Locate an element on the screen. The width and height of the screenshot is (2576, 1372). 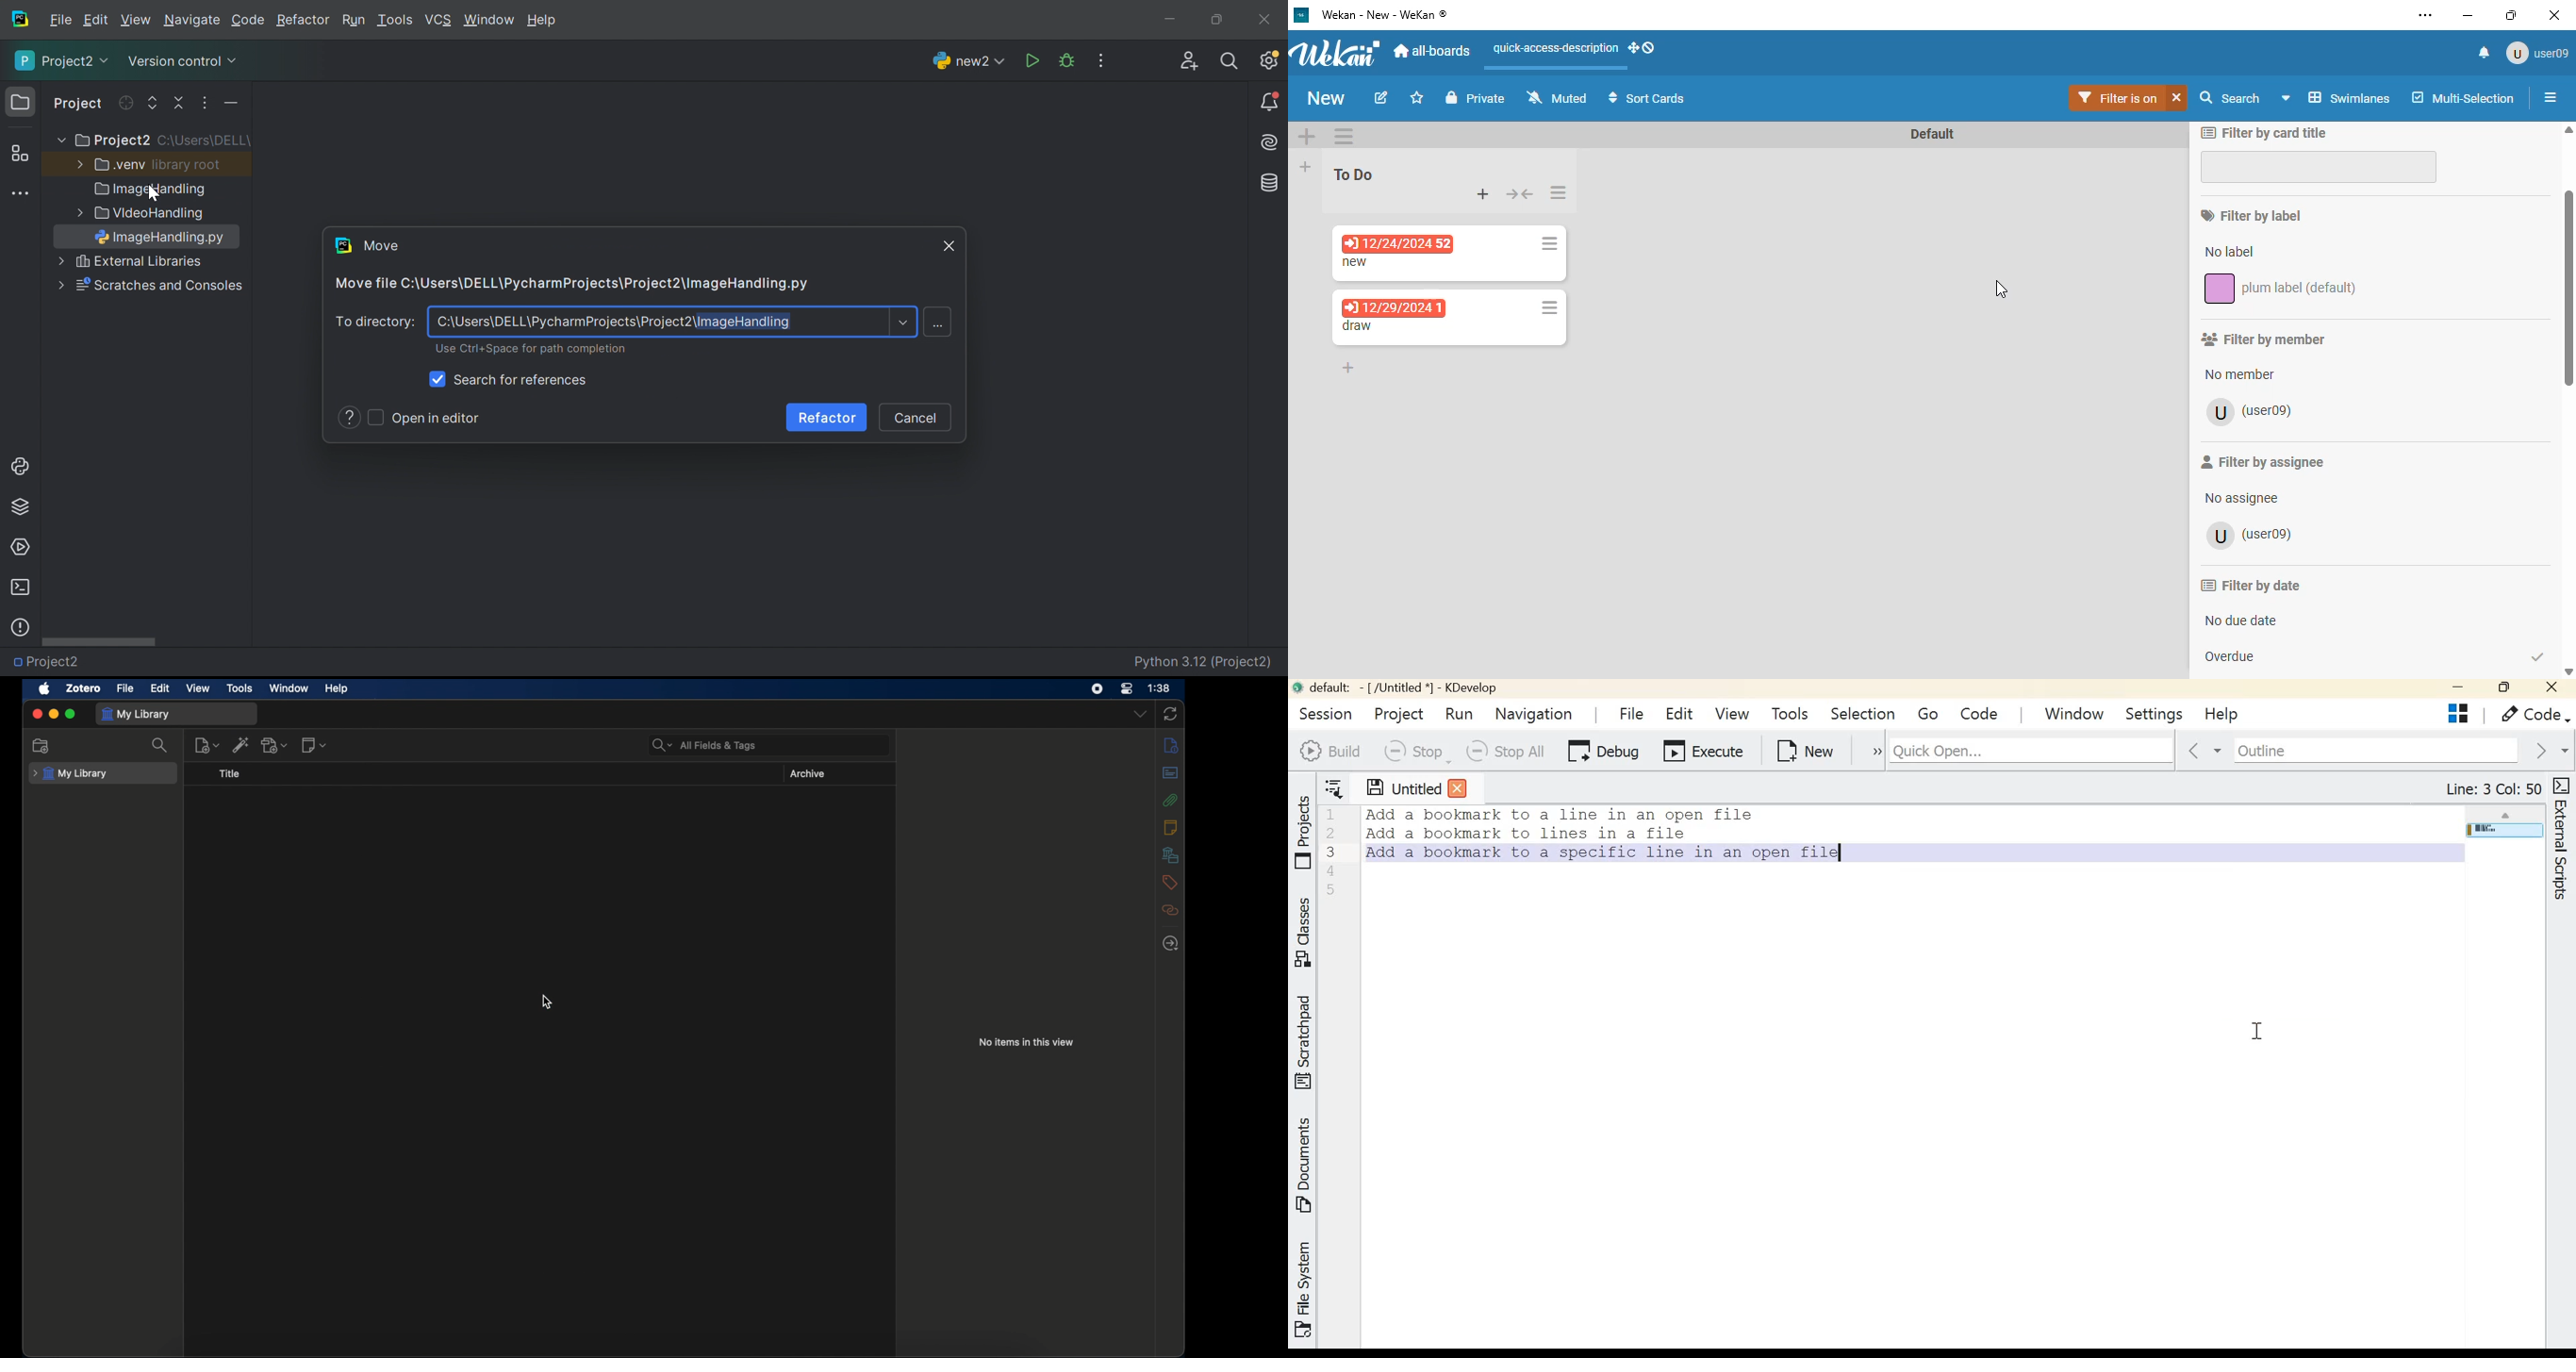
Scroll bar is located at coordinates (99, 641).